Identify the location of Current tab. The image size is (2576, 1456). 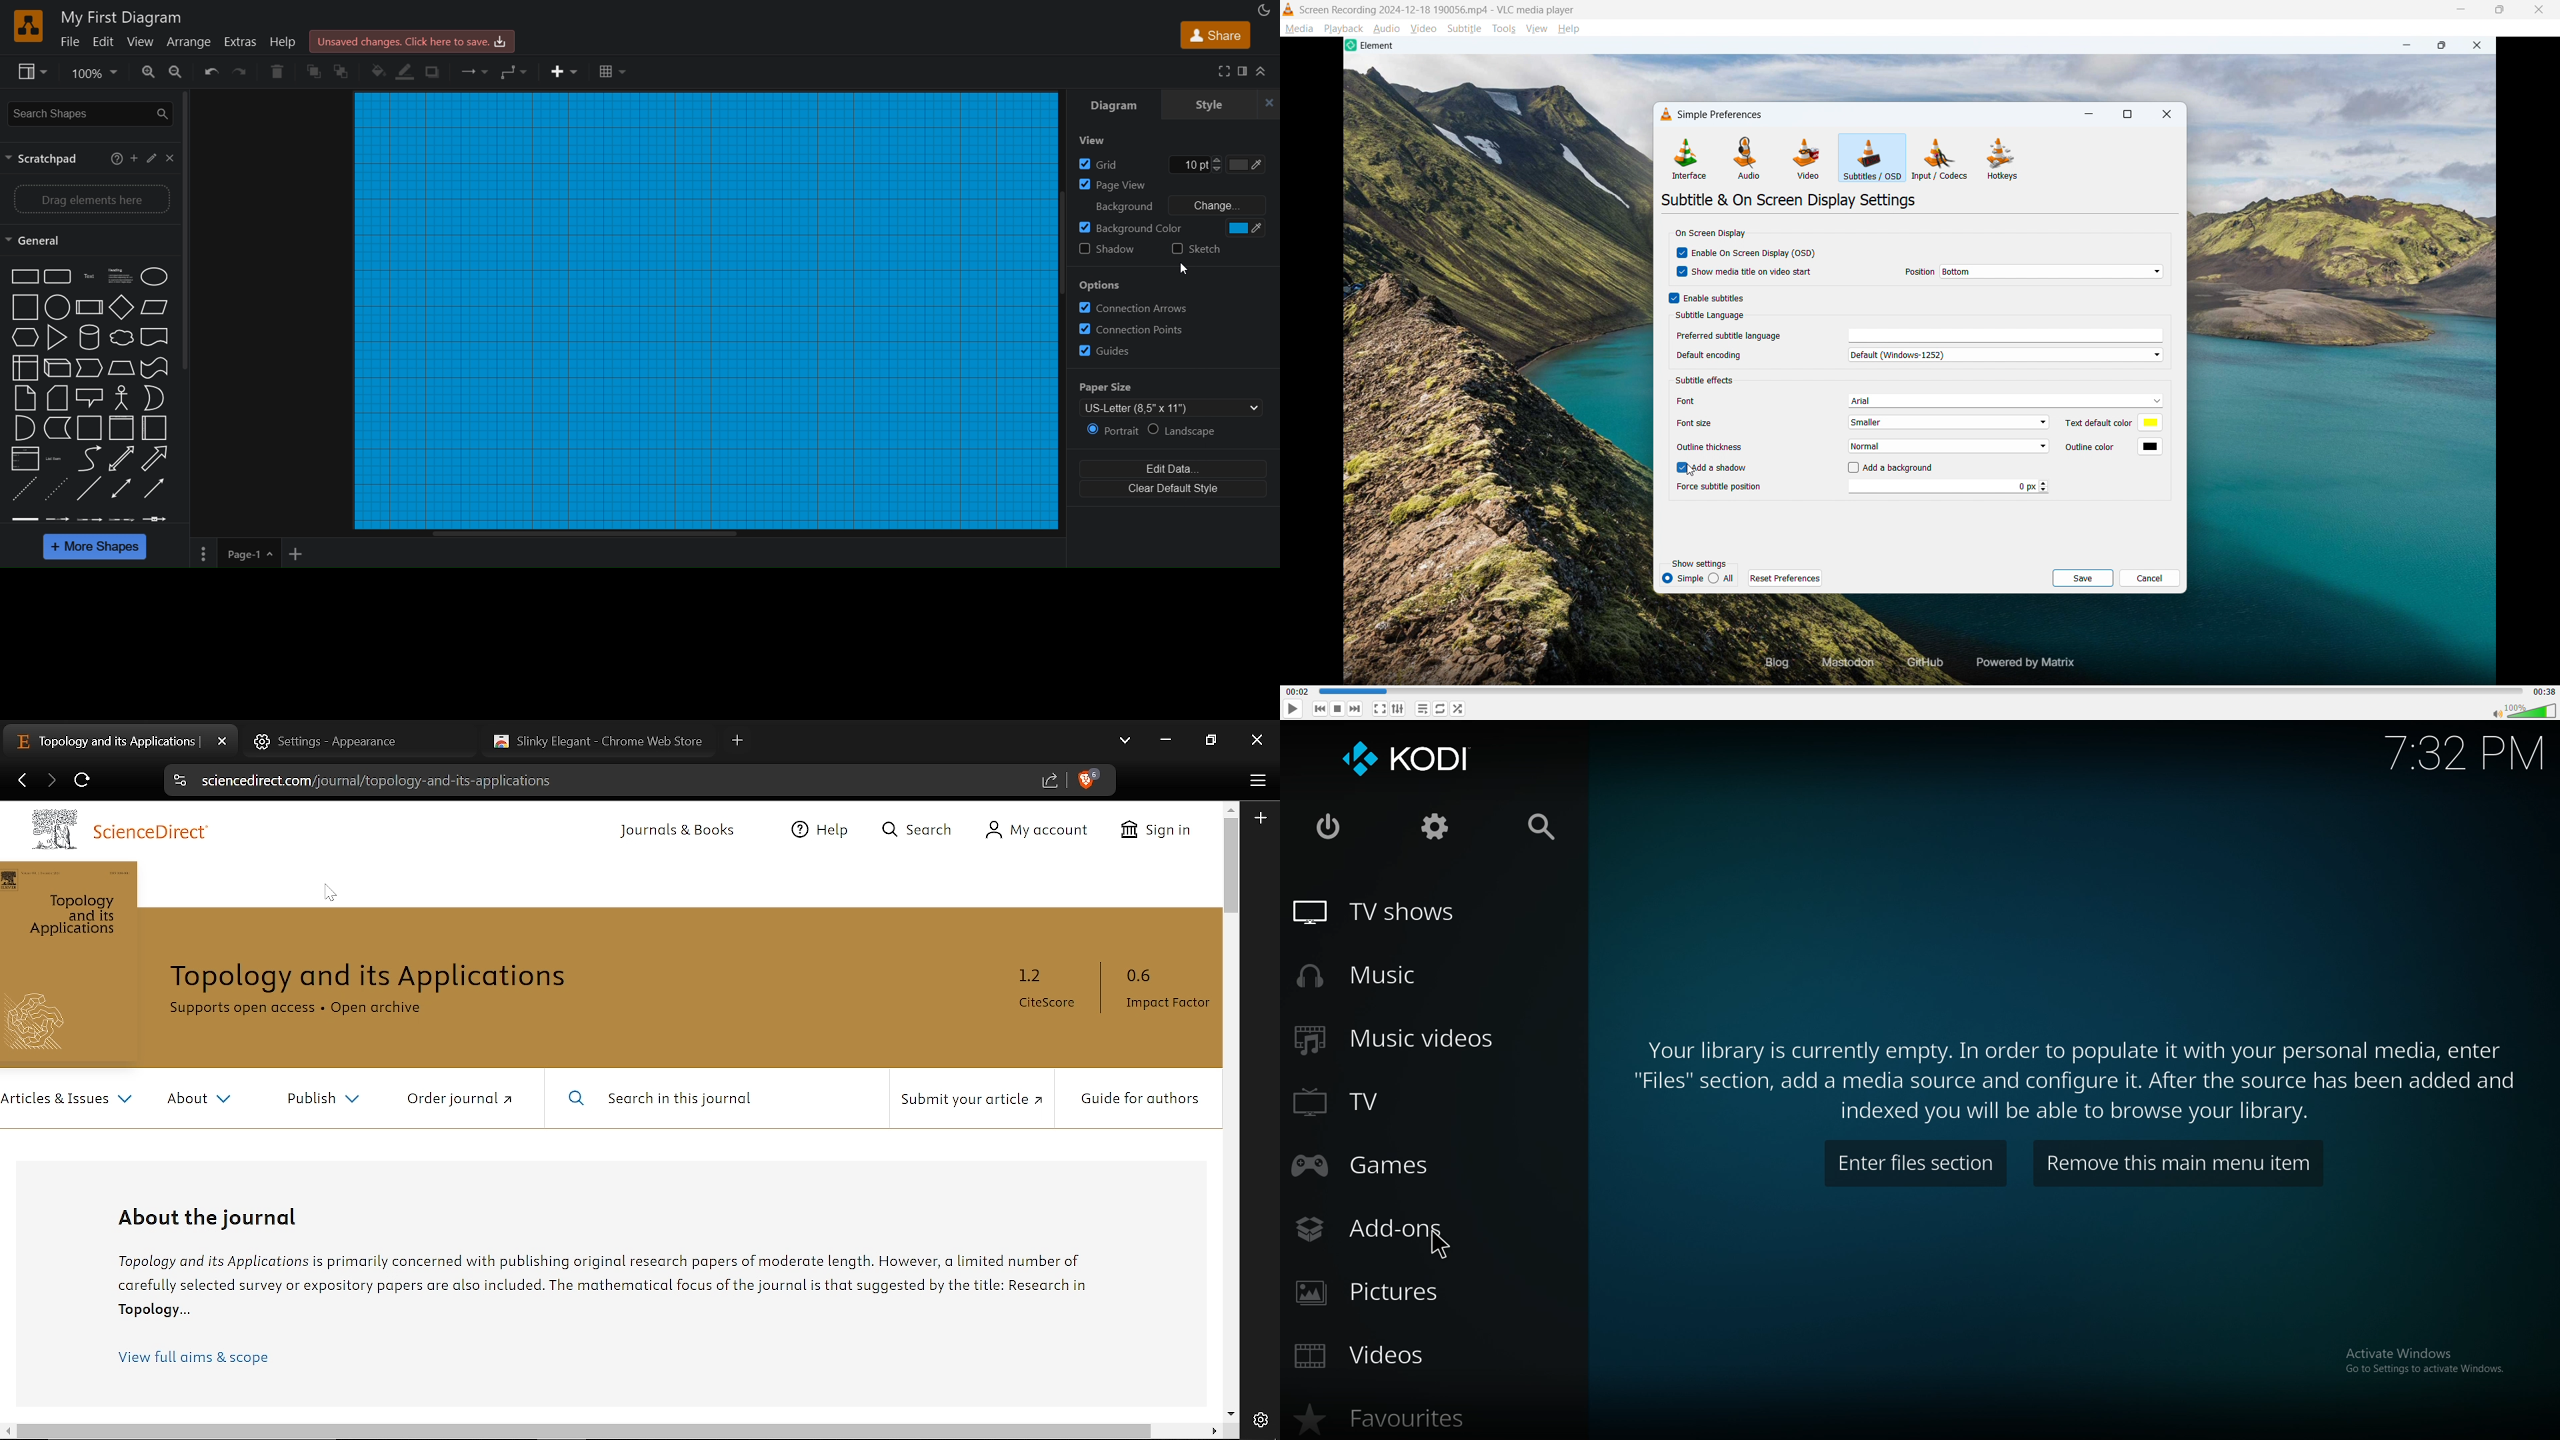
(104, 740).